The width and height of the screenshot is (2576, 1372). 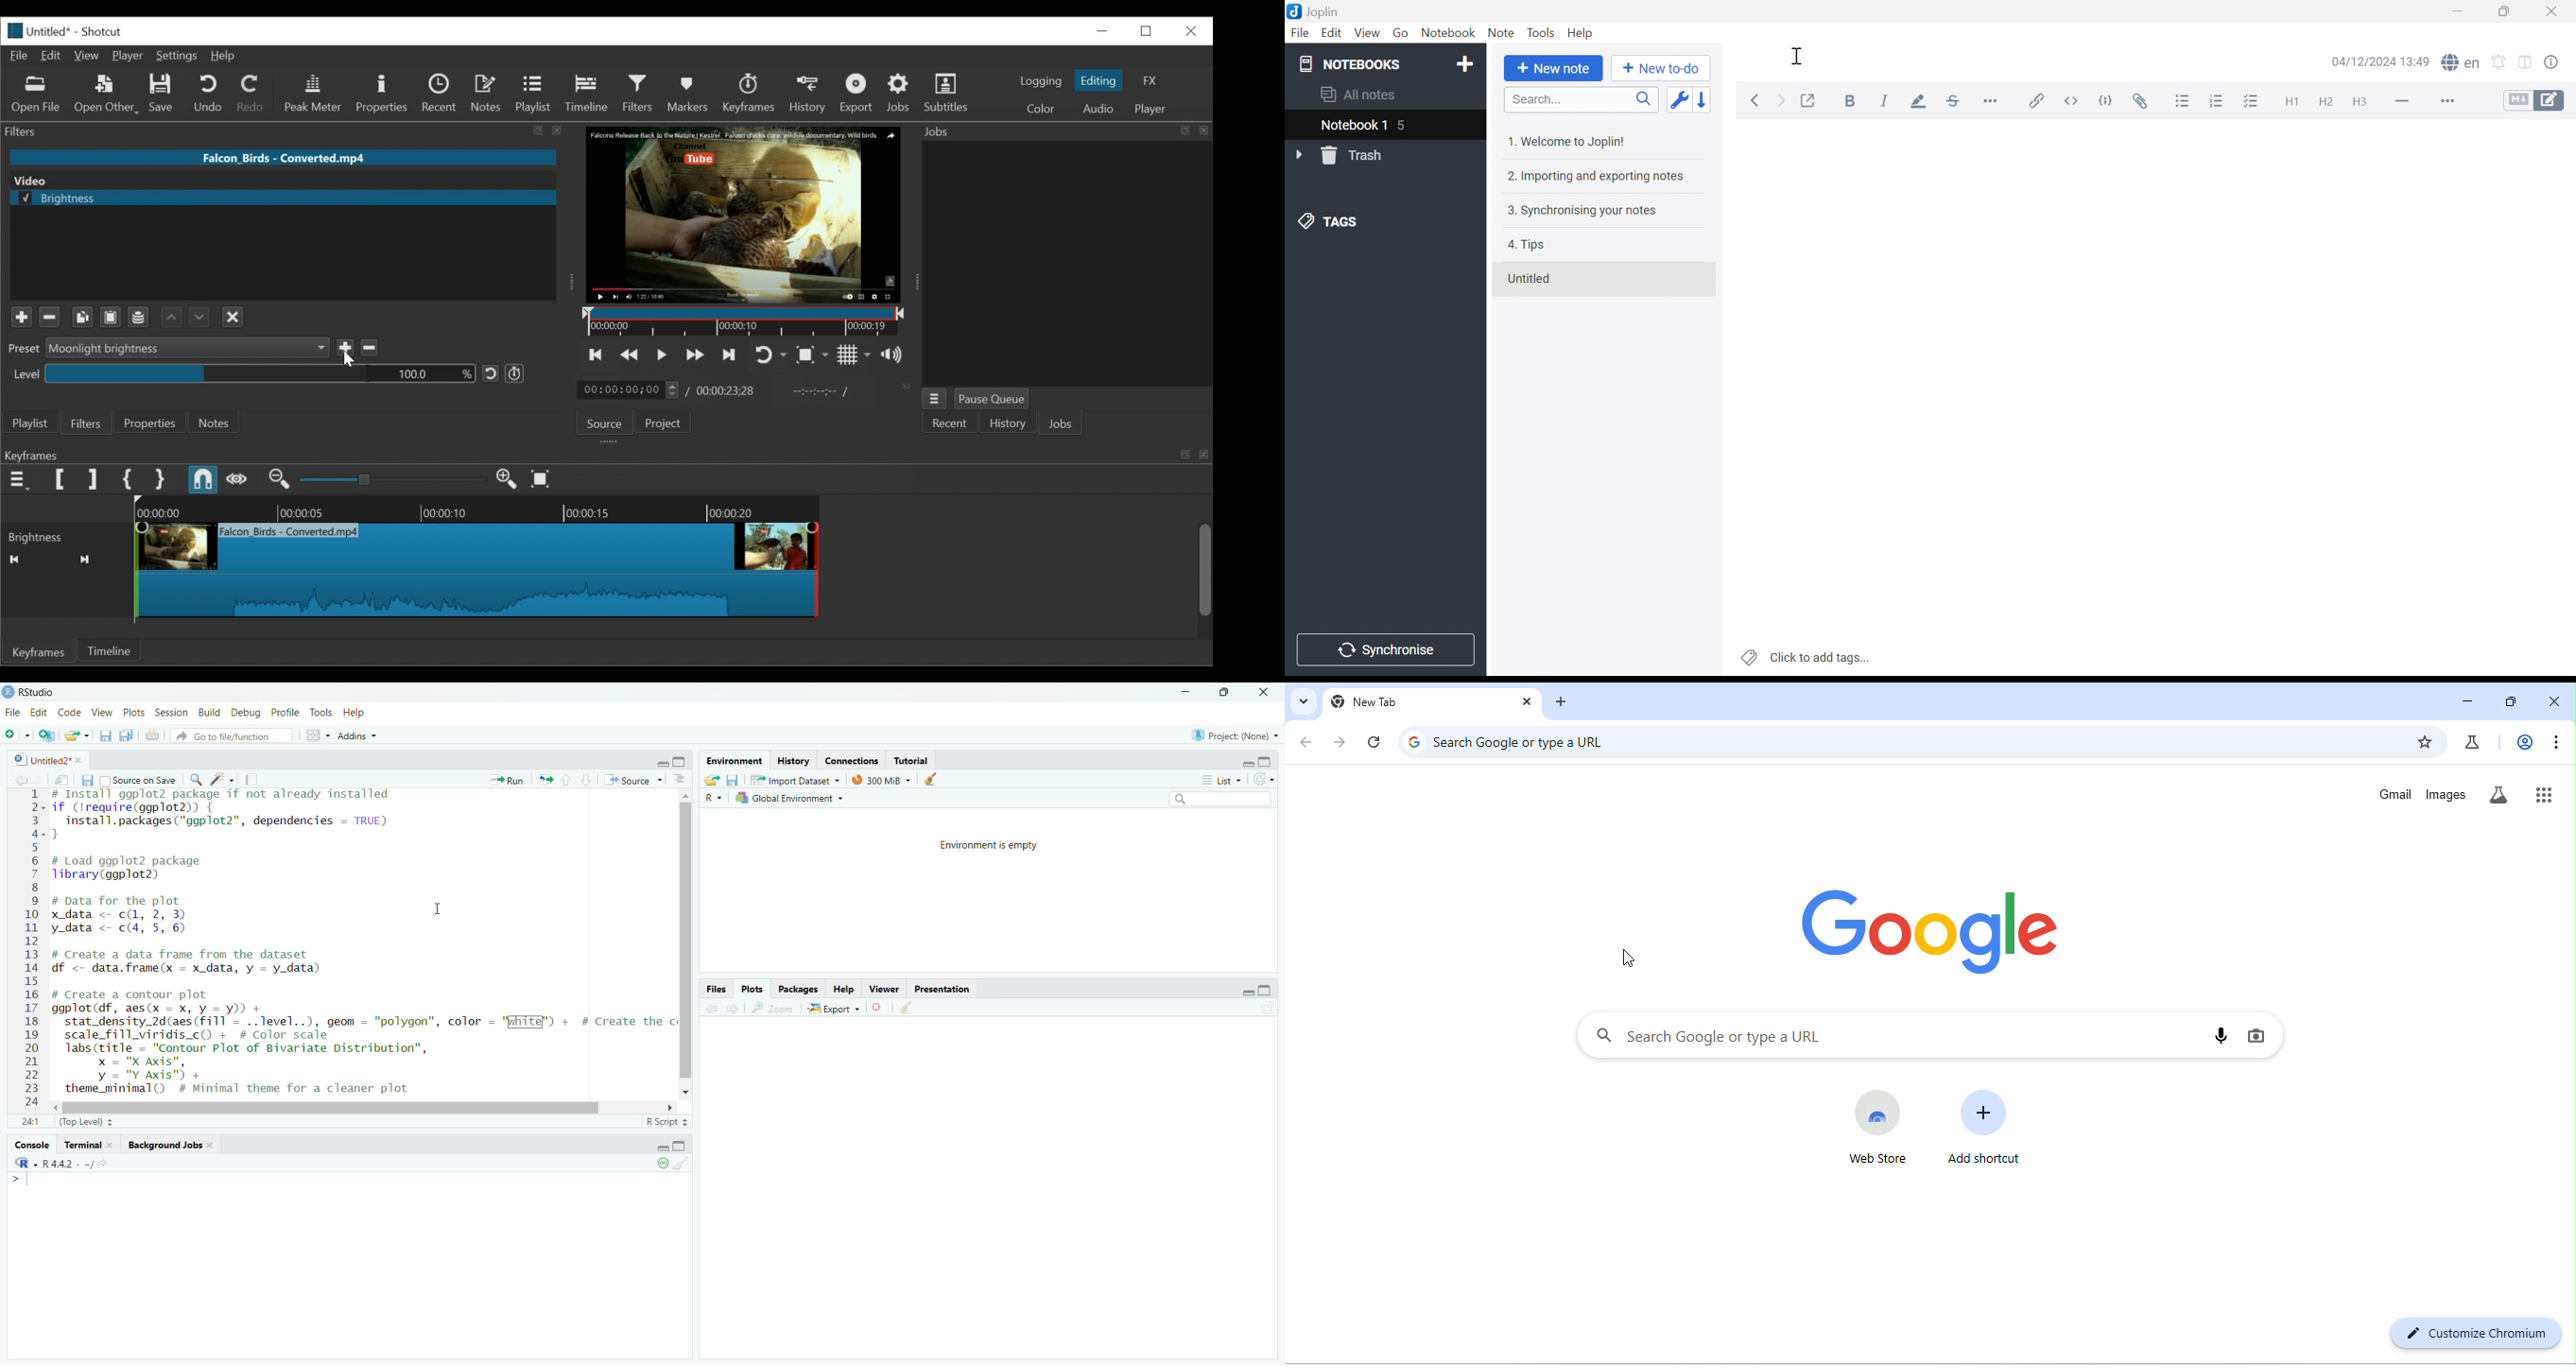 I want to click on Zoom keyframe slider, so click(x=393, y=480).